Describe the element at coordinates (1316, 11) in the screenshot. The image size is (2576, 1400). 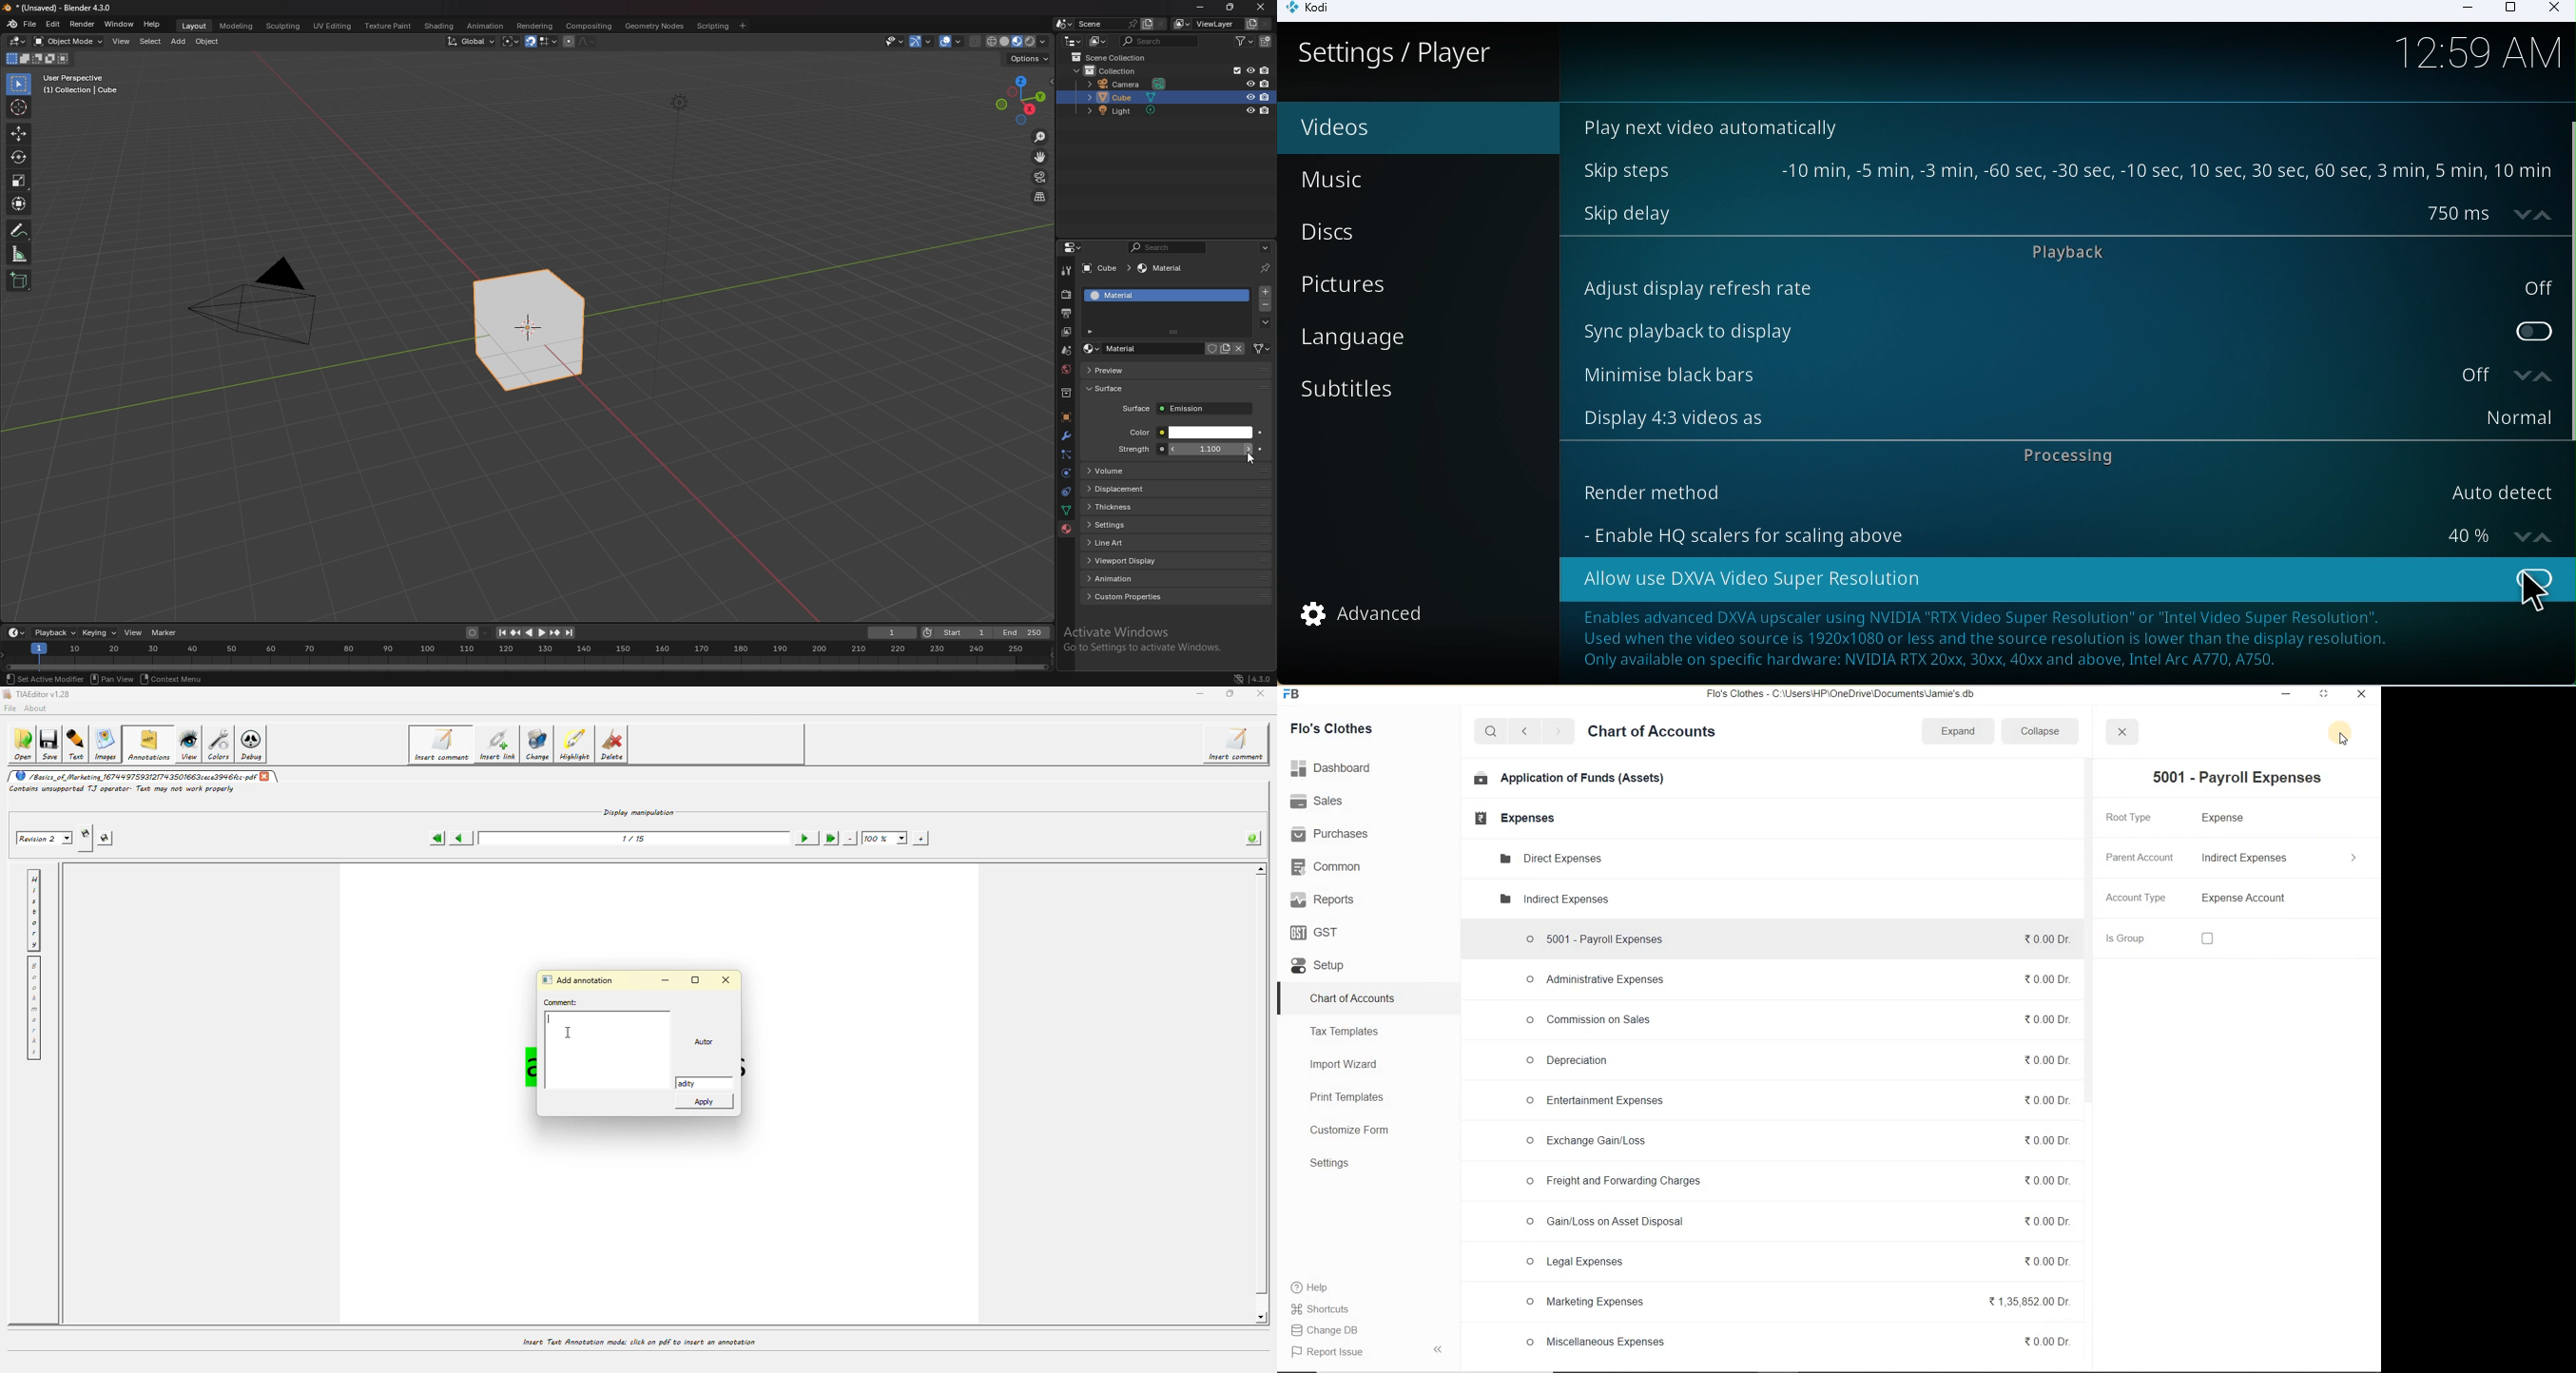
I see `Kodi icon` at that location.